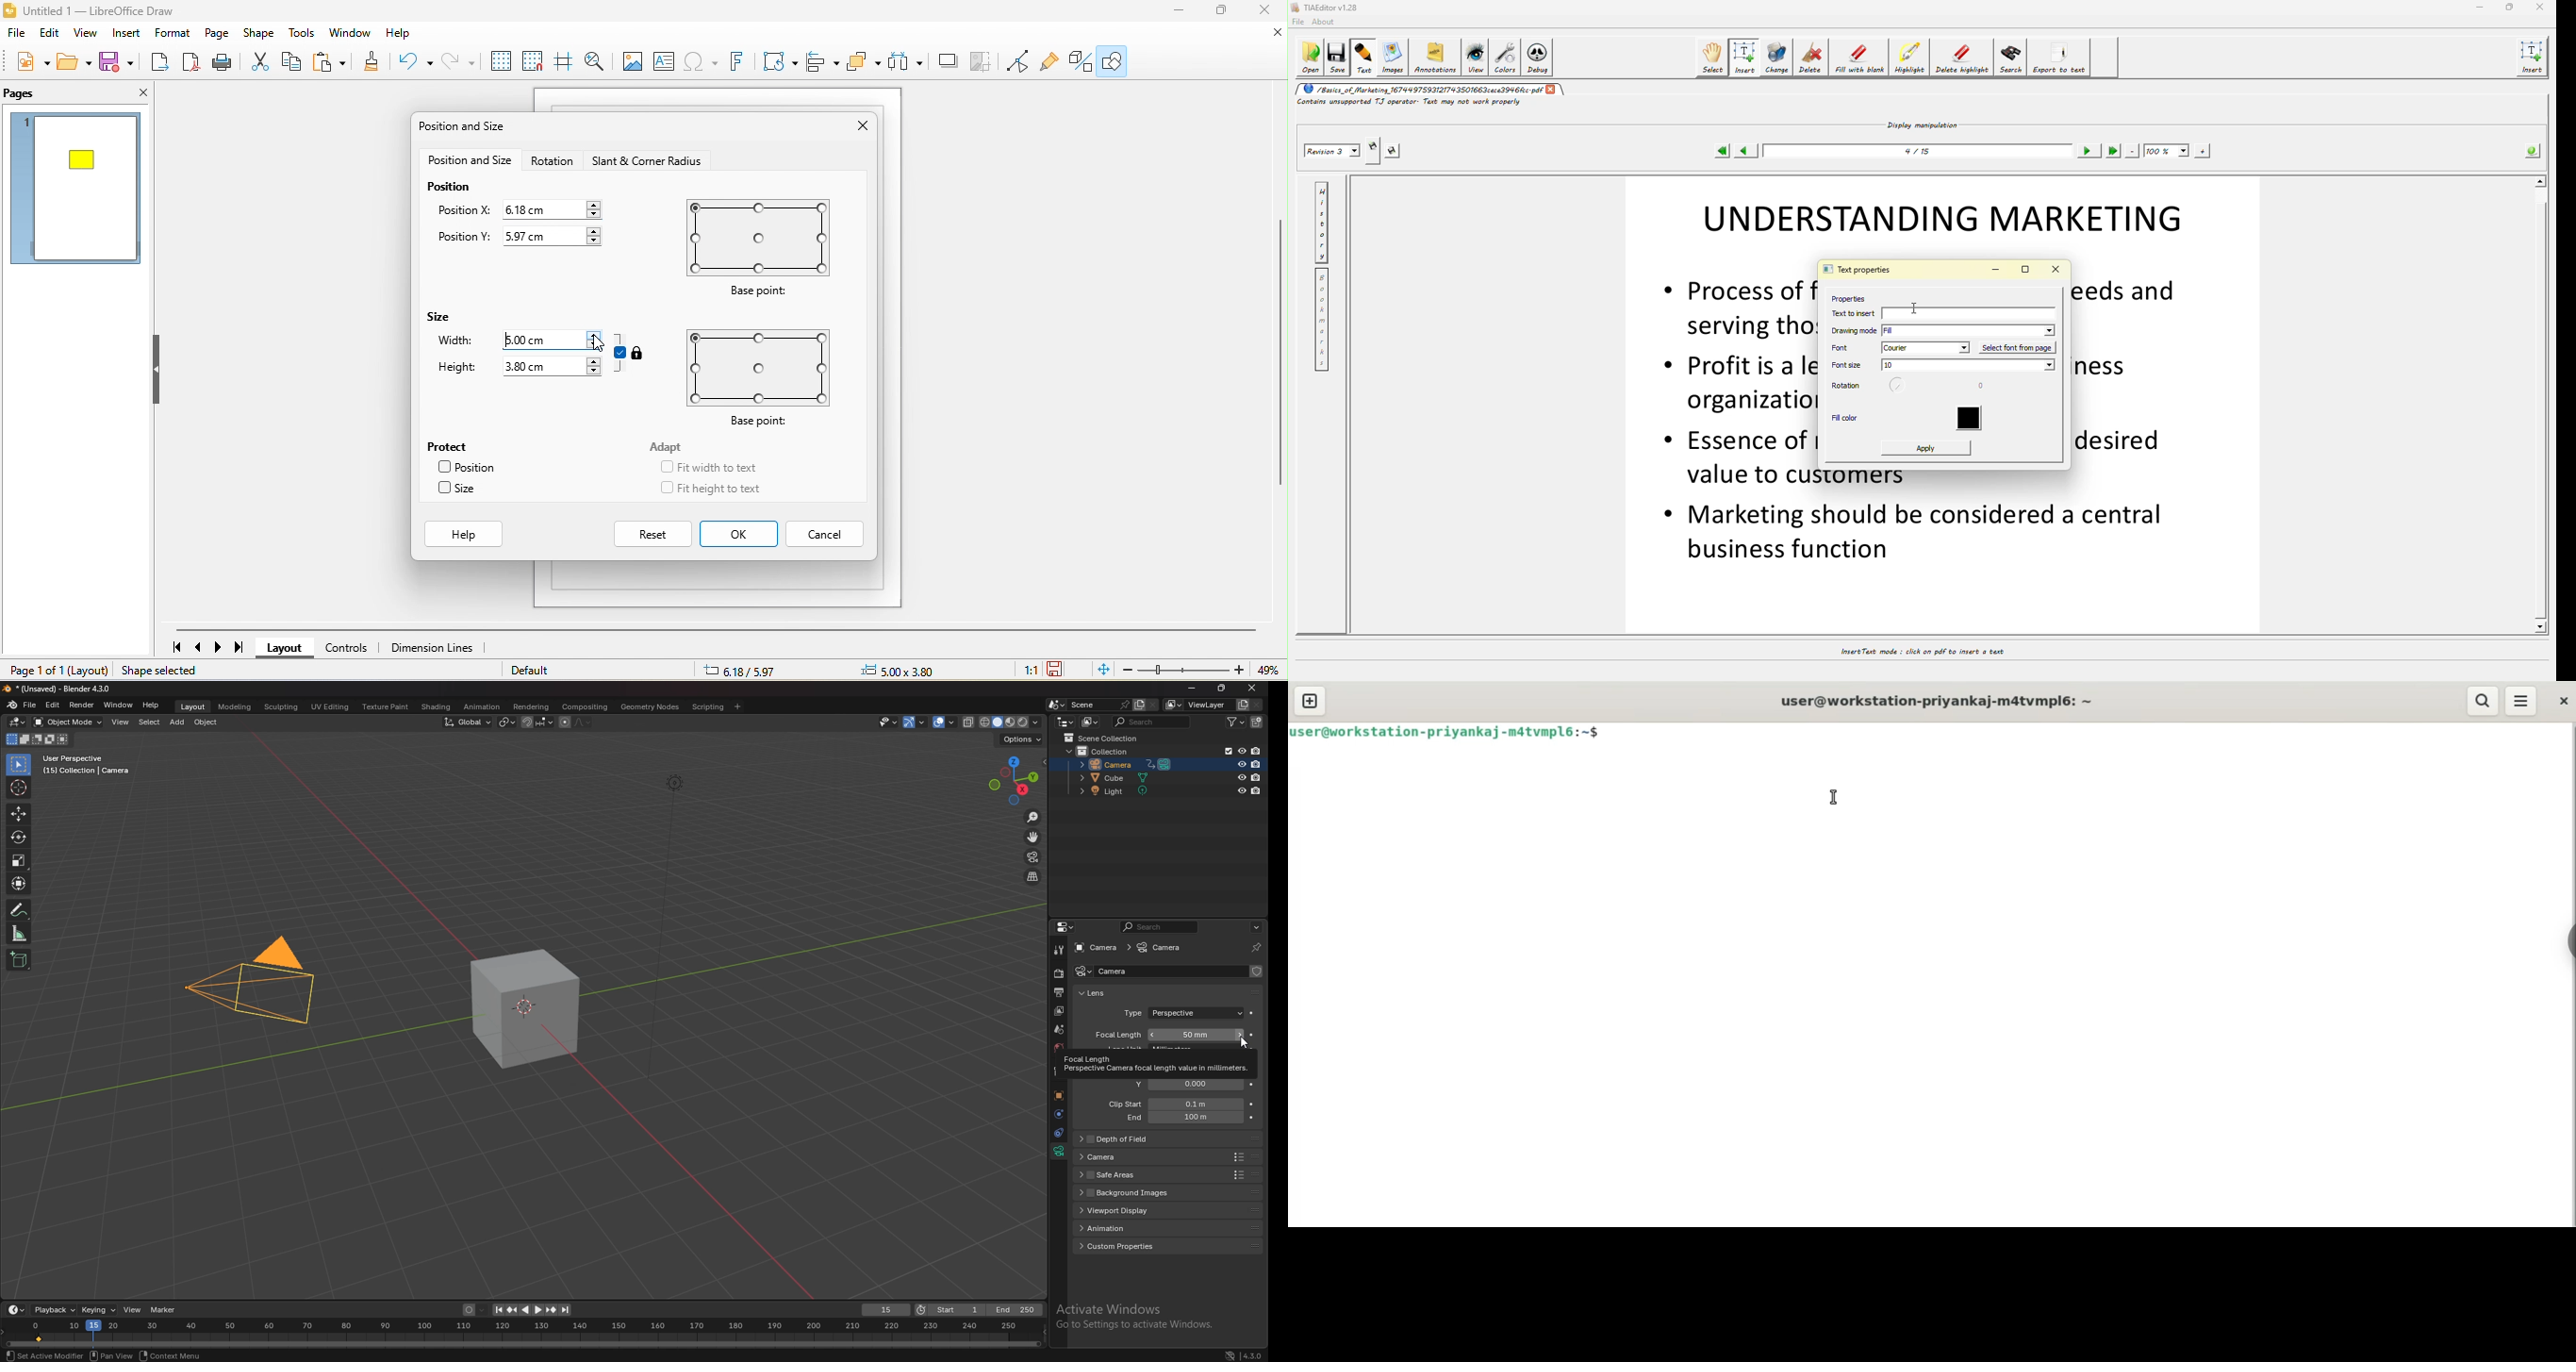  Describe the element at coordinates (1134, 1192) in the screenshot. I see `background images` at that location.